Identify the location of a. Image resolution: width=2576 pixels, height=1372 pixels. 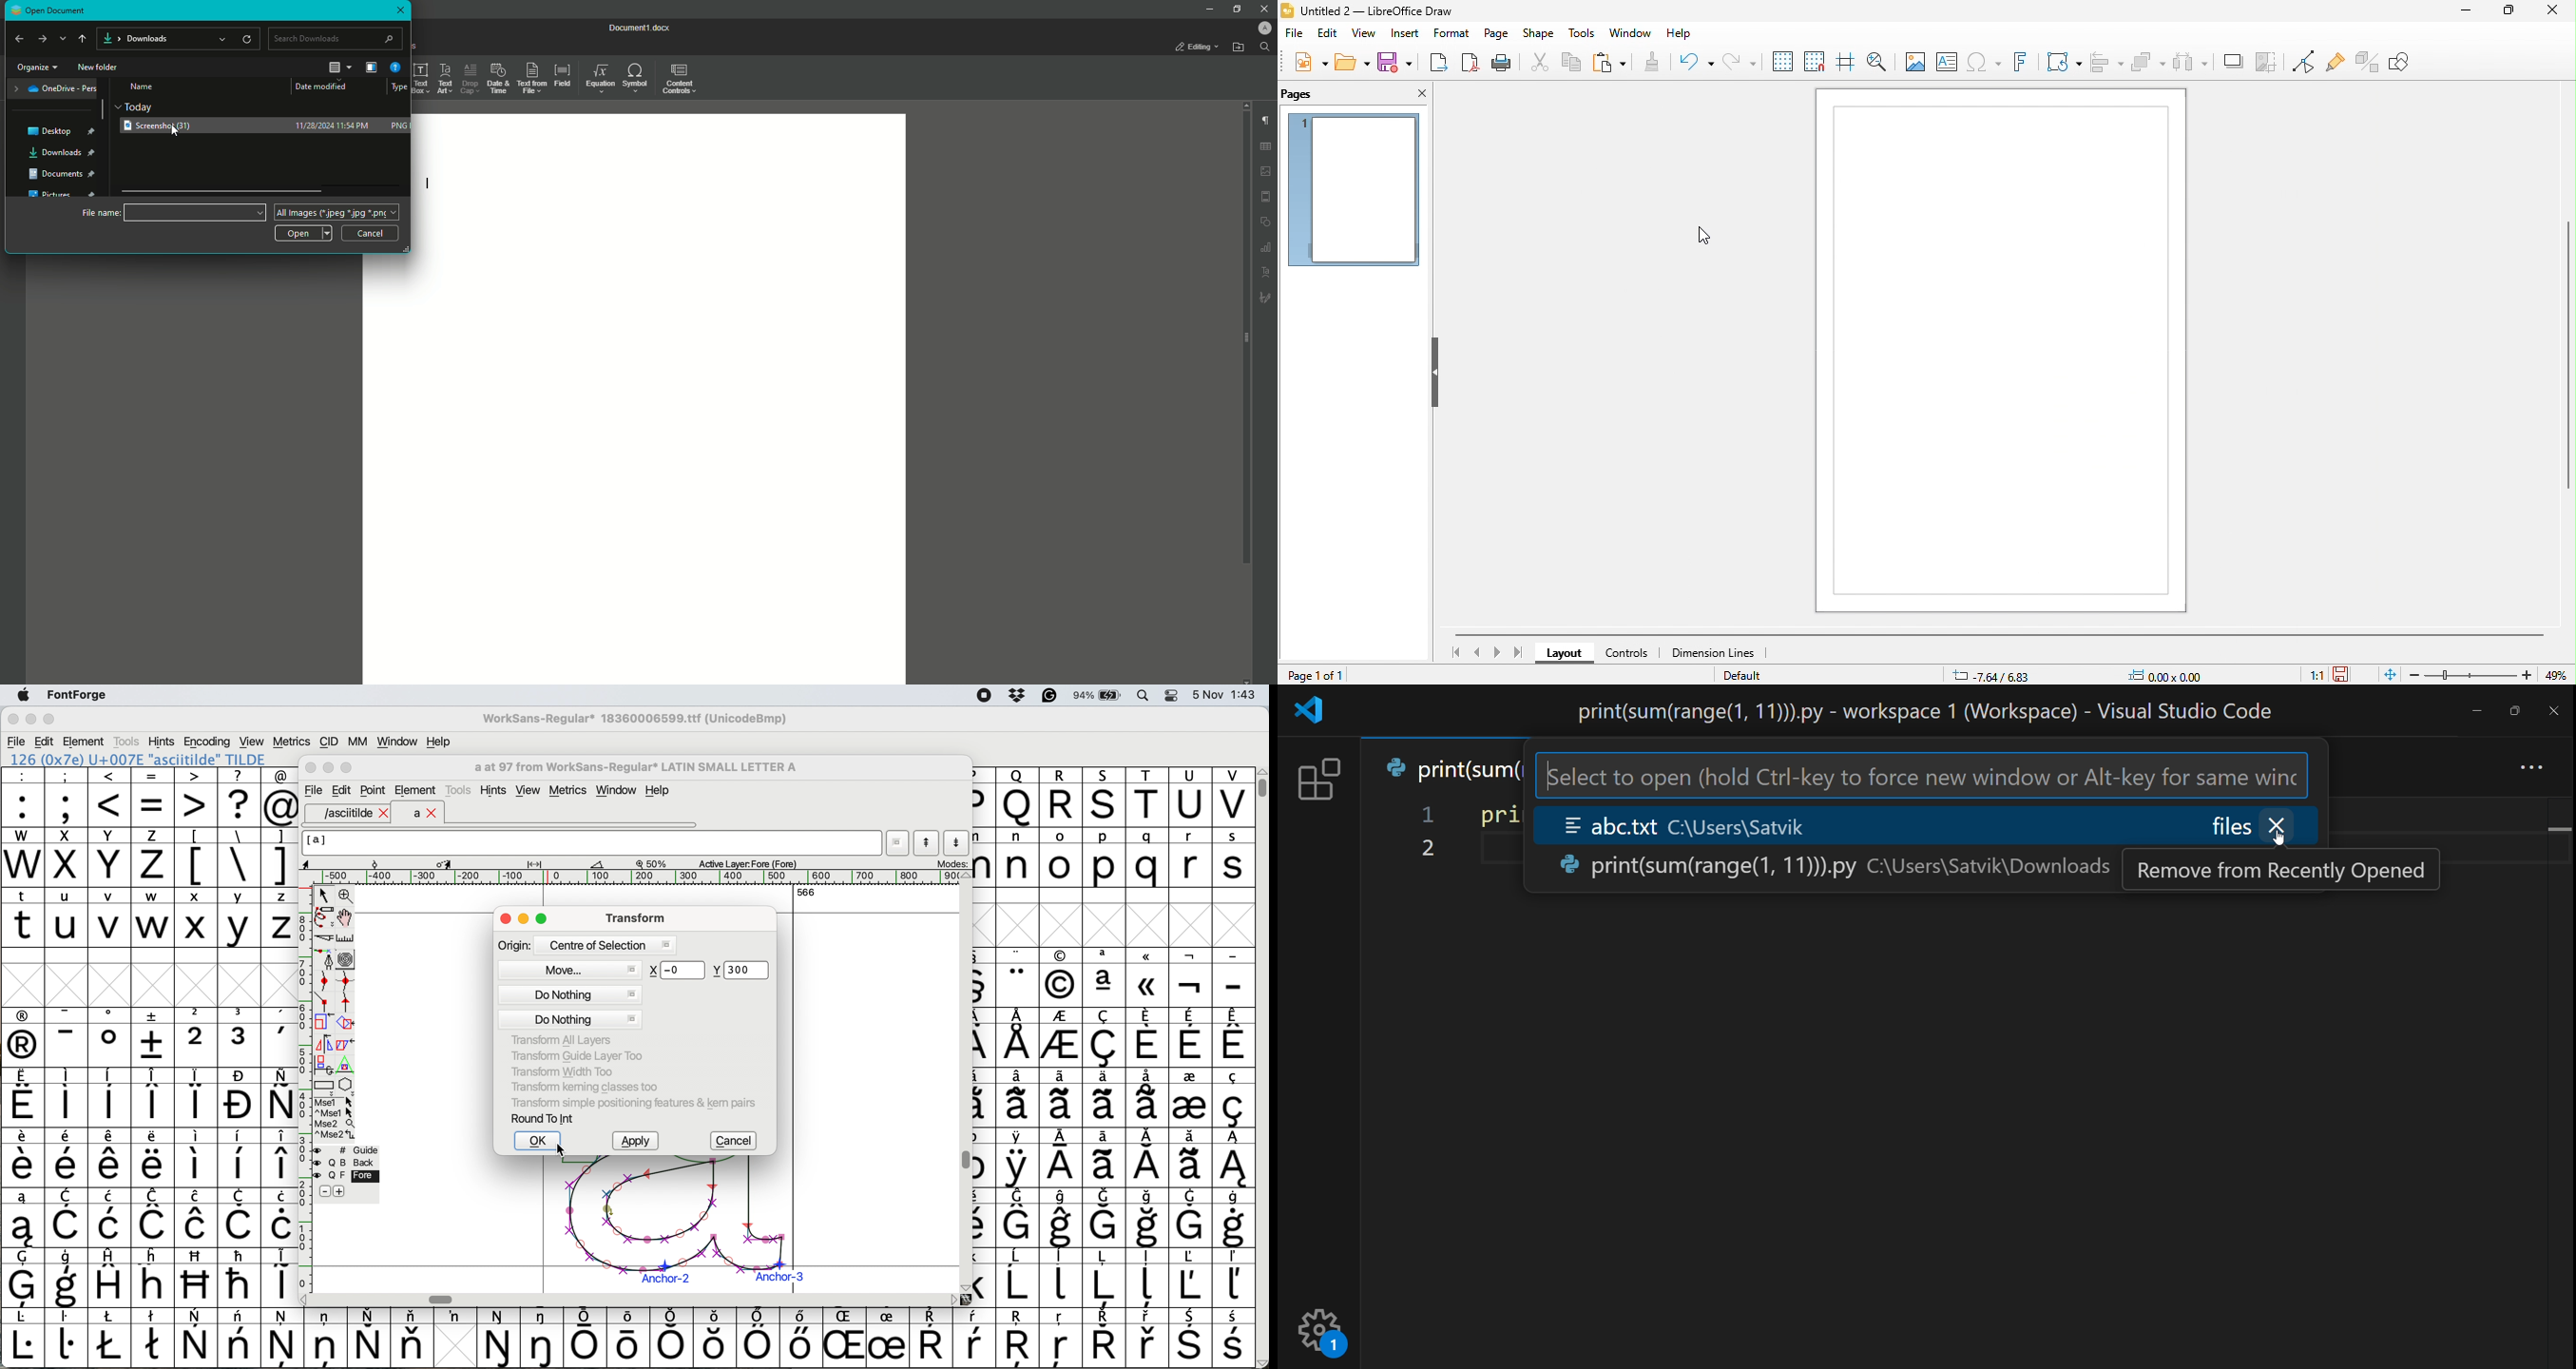
(426, 813).